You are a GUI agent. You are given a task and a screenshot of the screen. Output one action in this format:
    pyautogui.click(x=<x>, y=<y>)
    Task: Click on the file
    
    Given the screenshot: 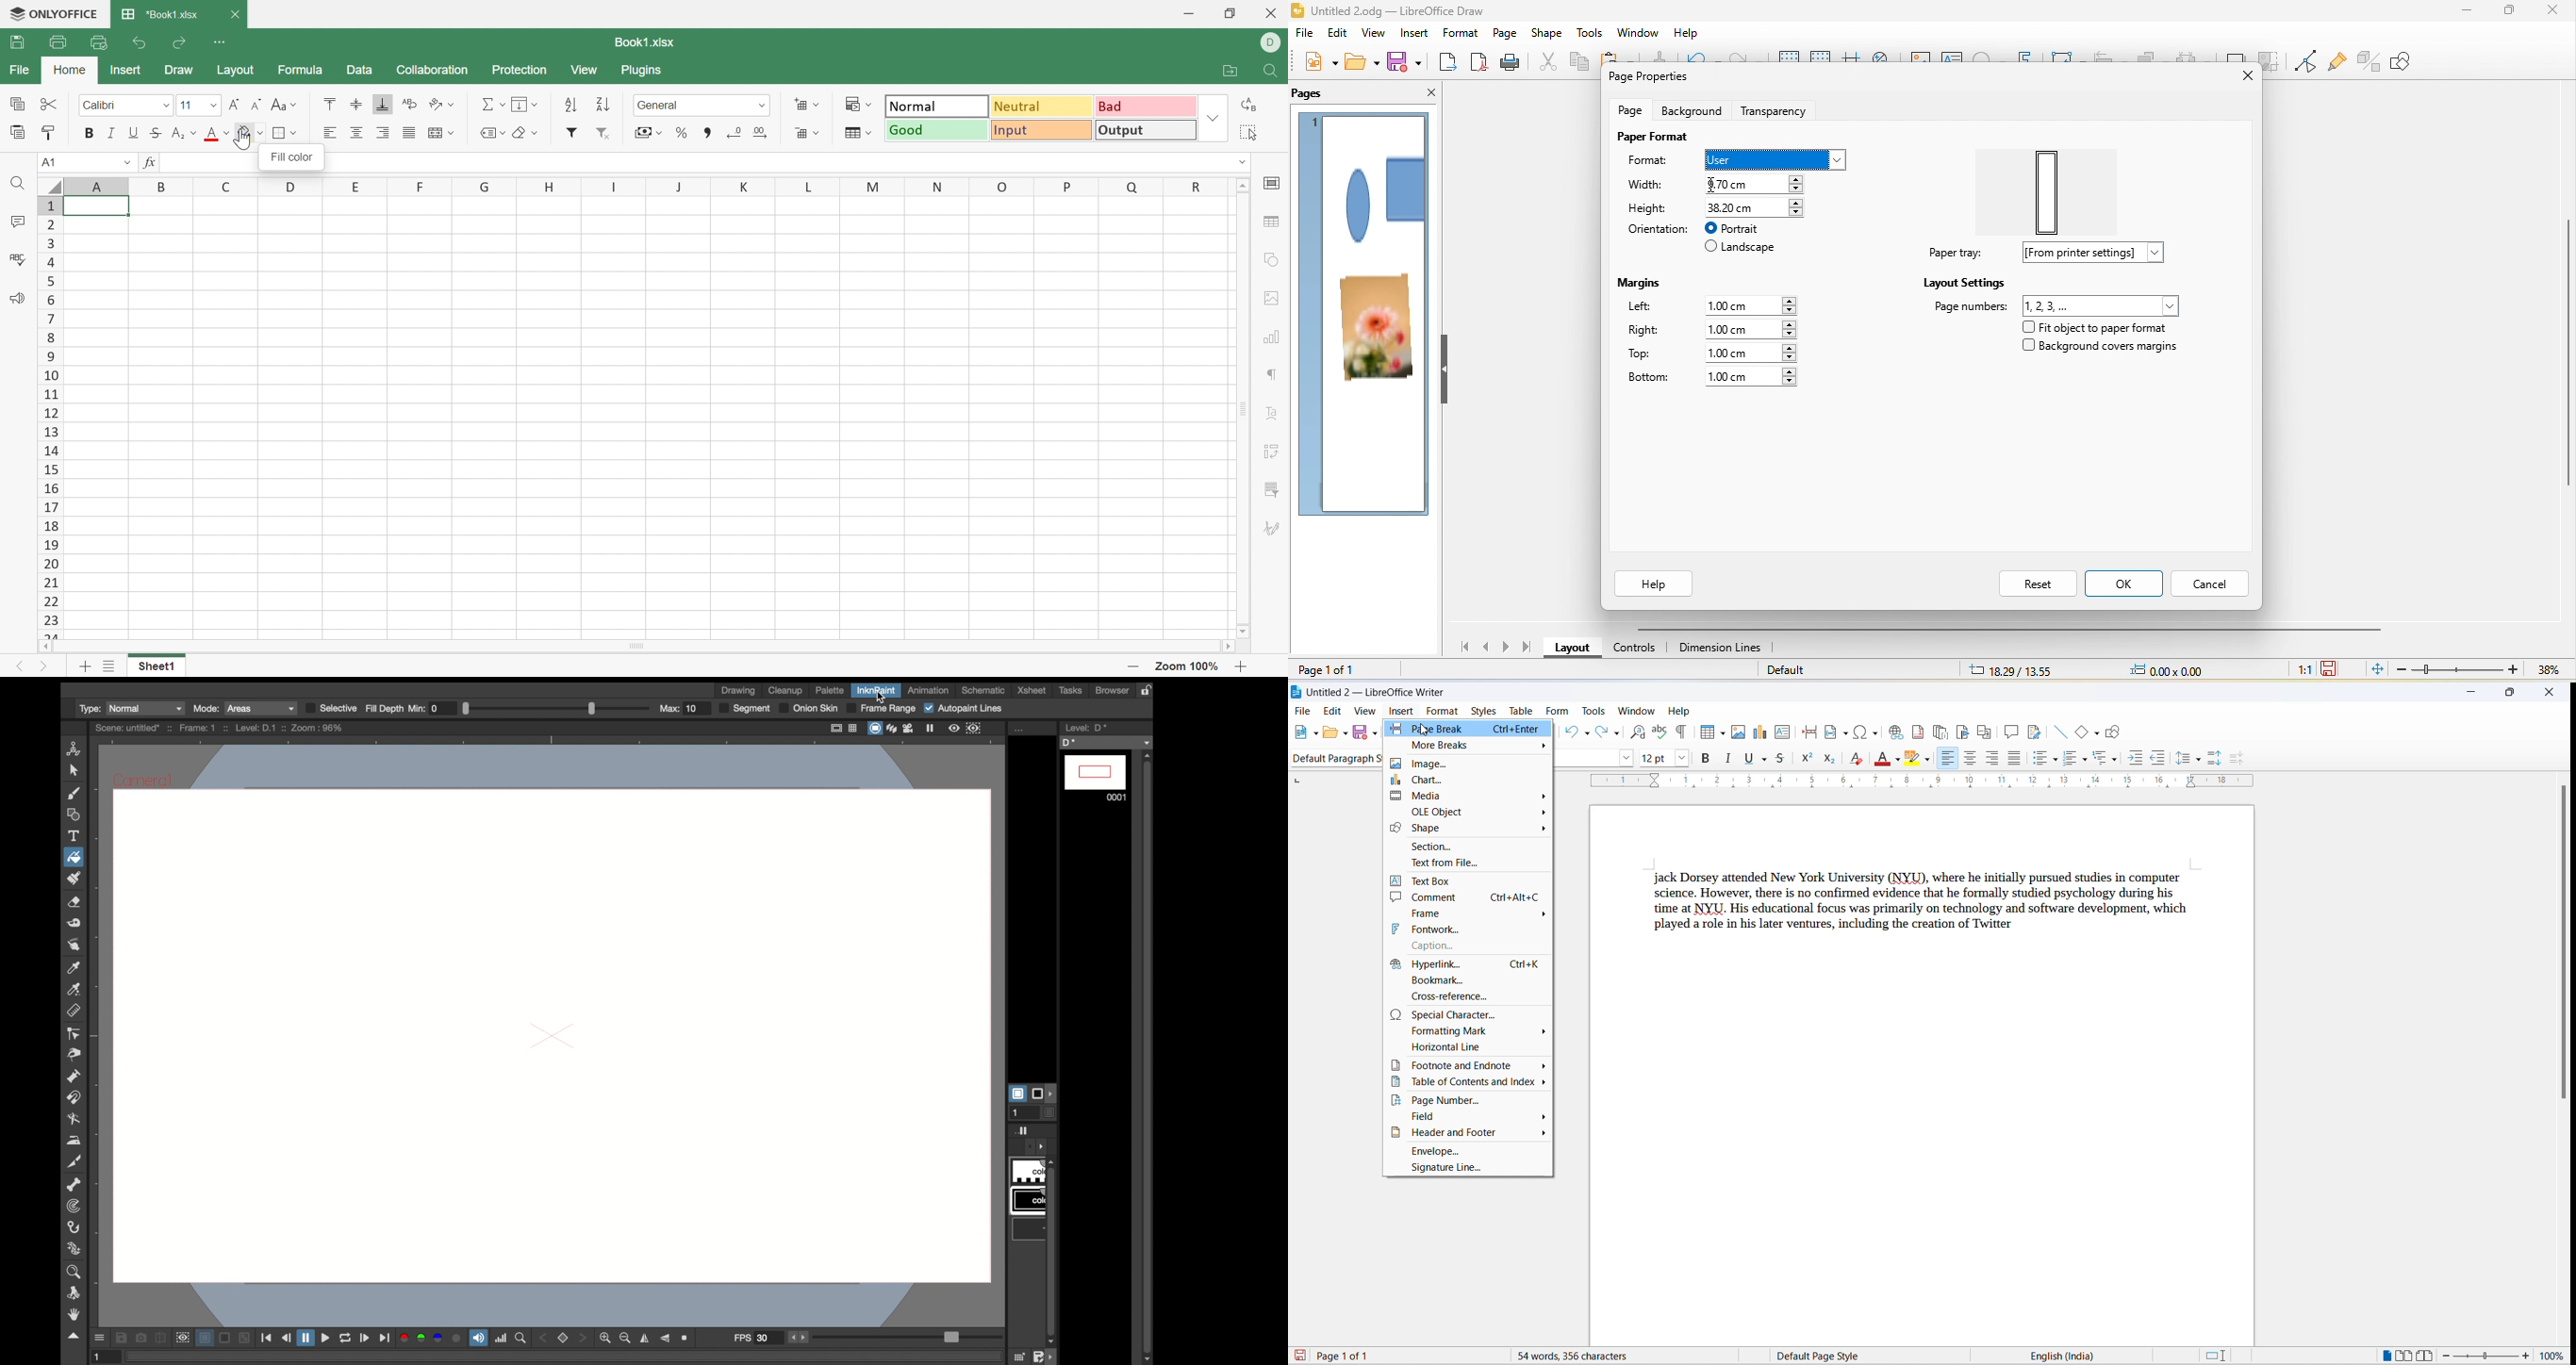 What is the action you would take?
    pyautogui.click(x=1305, y=712)
    